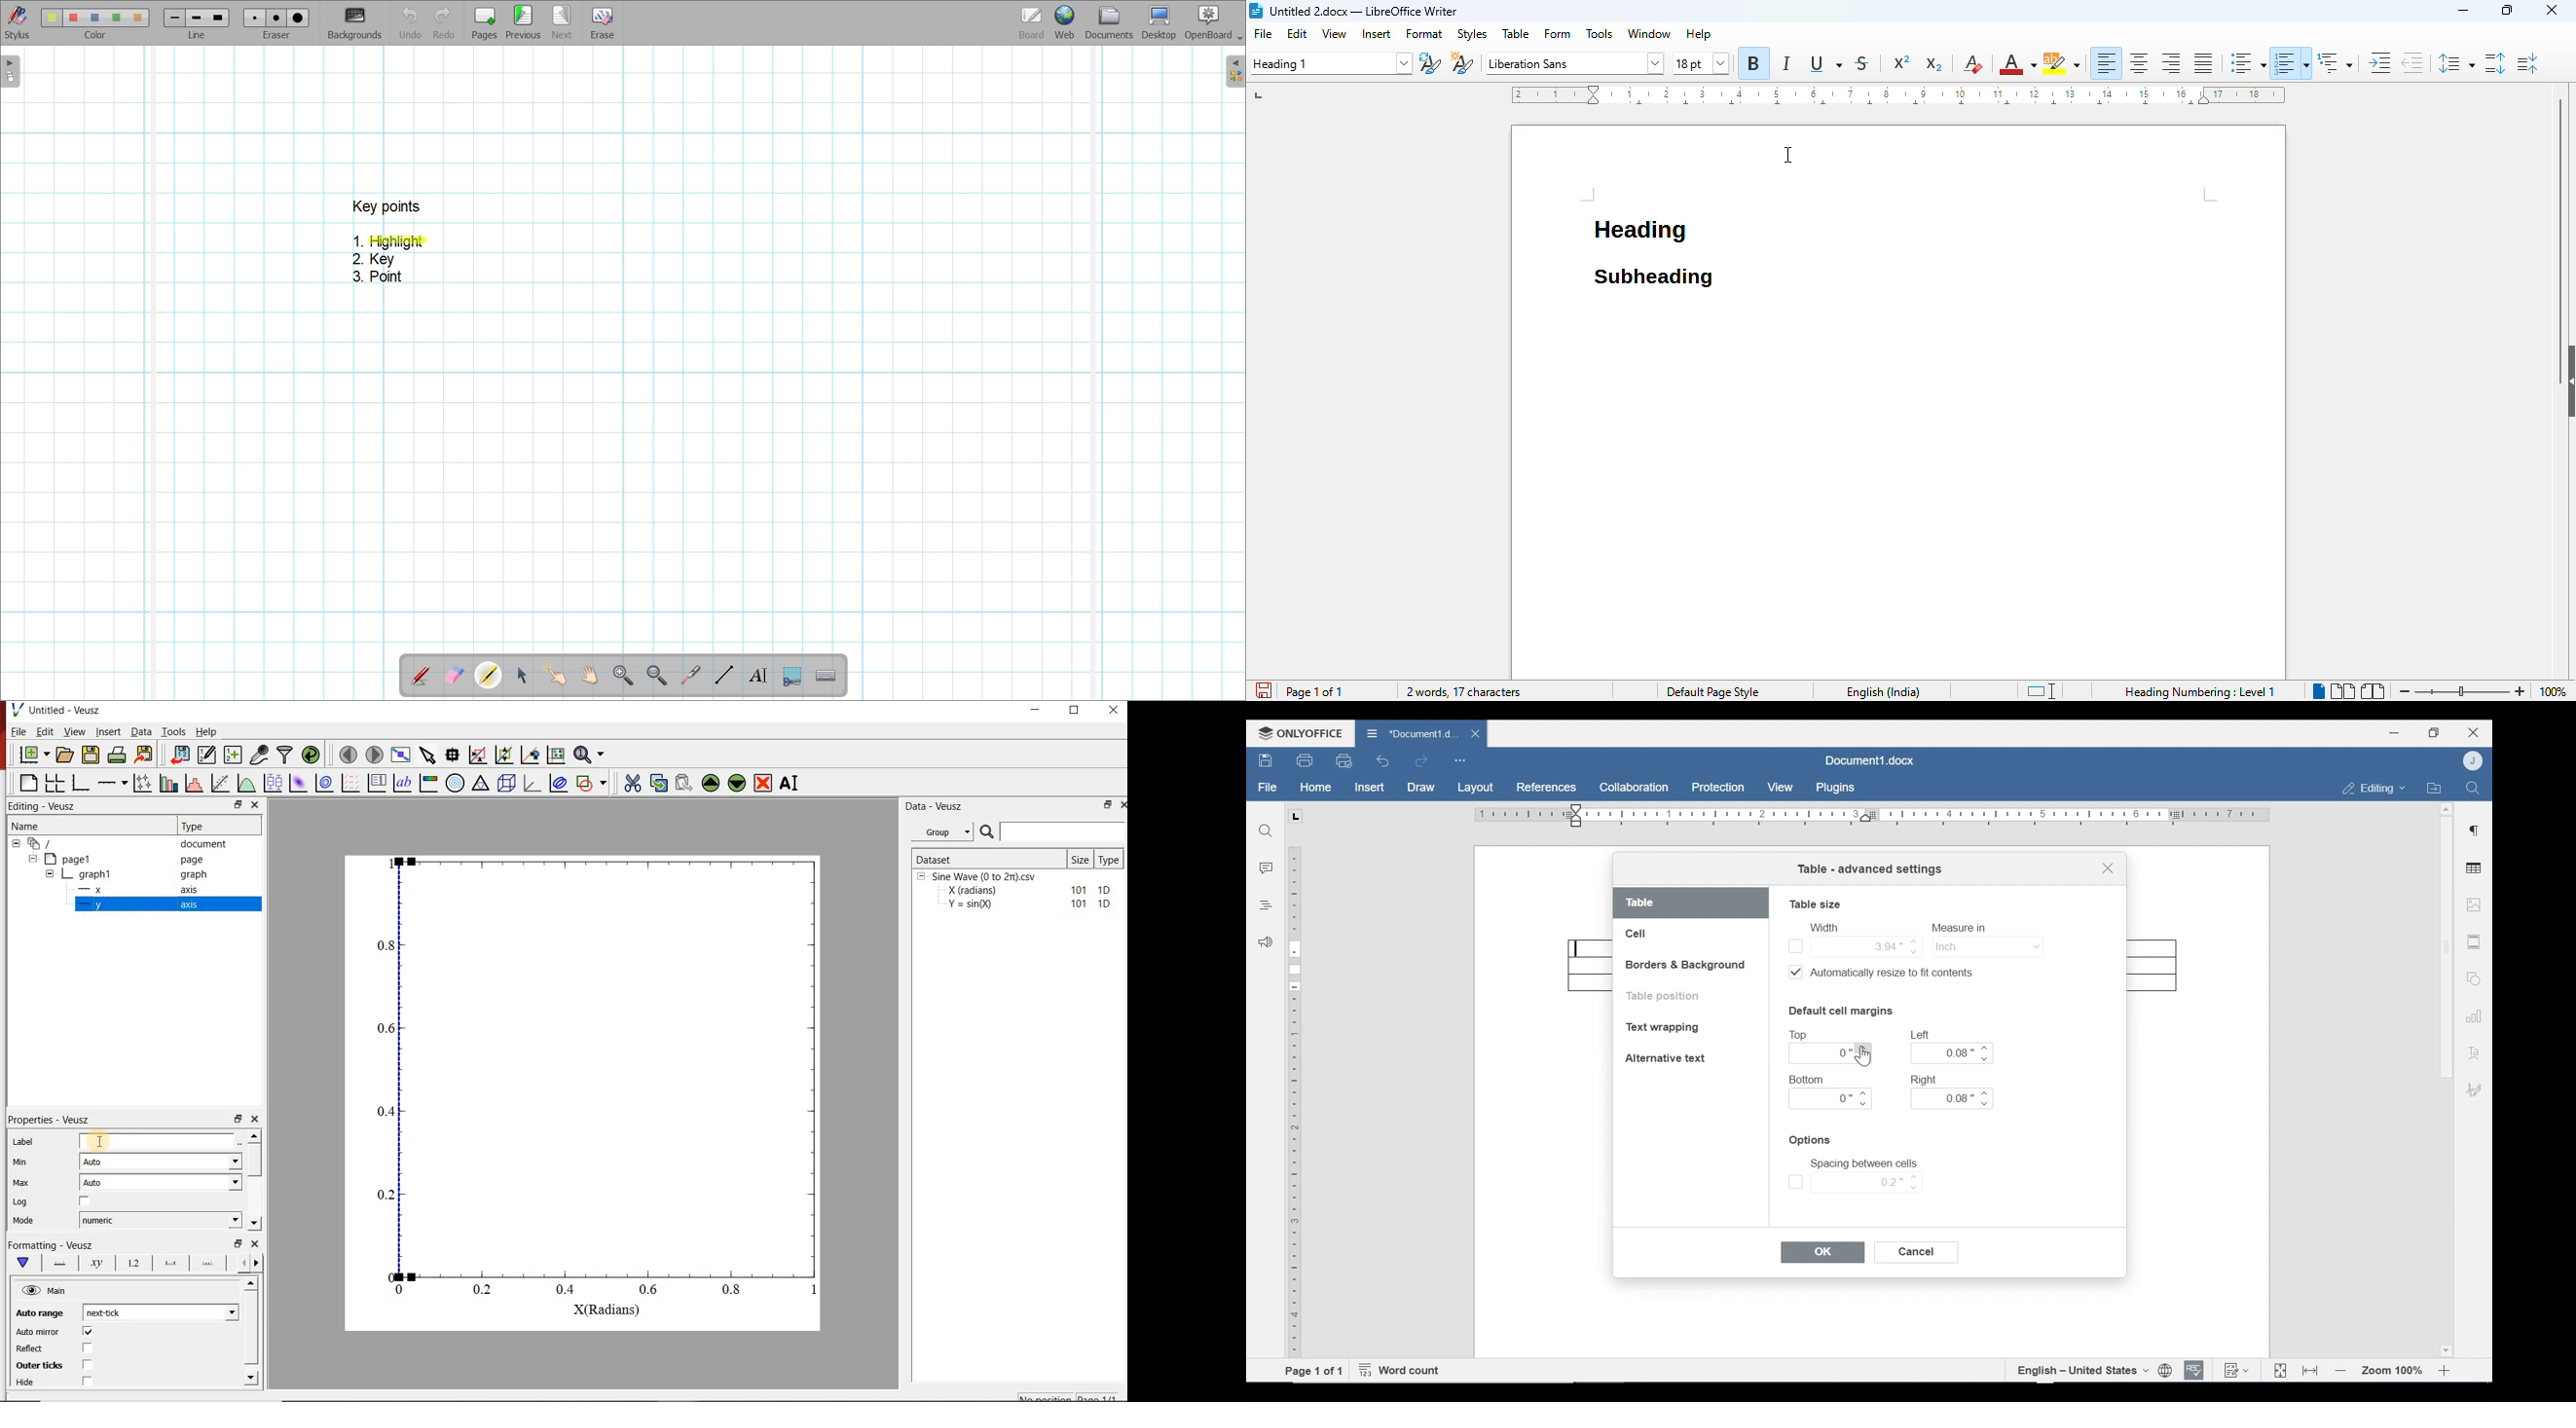  I want to click on axis, so click(190, 889).